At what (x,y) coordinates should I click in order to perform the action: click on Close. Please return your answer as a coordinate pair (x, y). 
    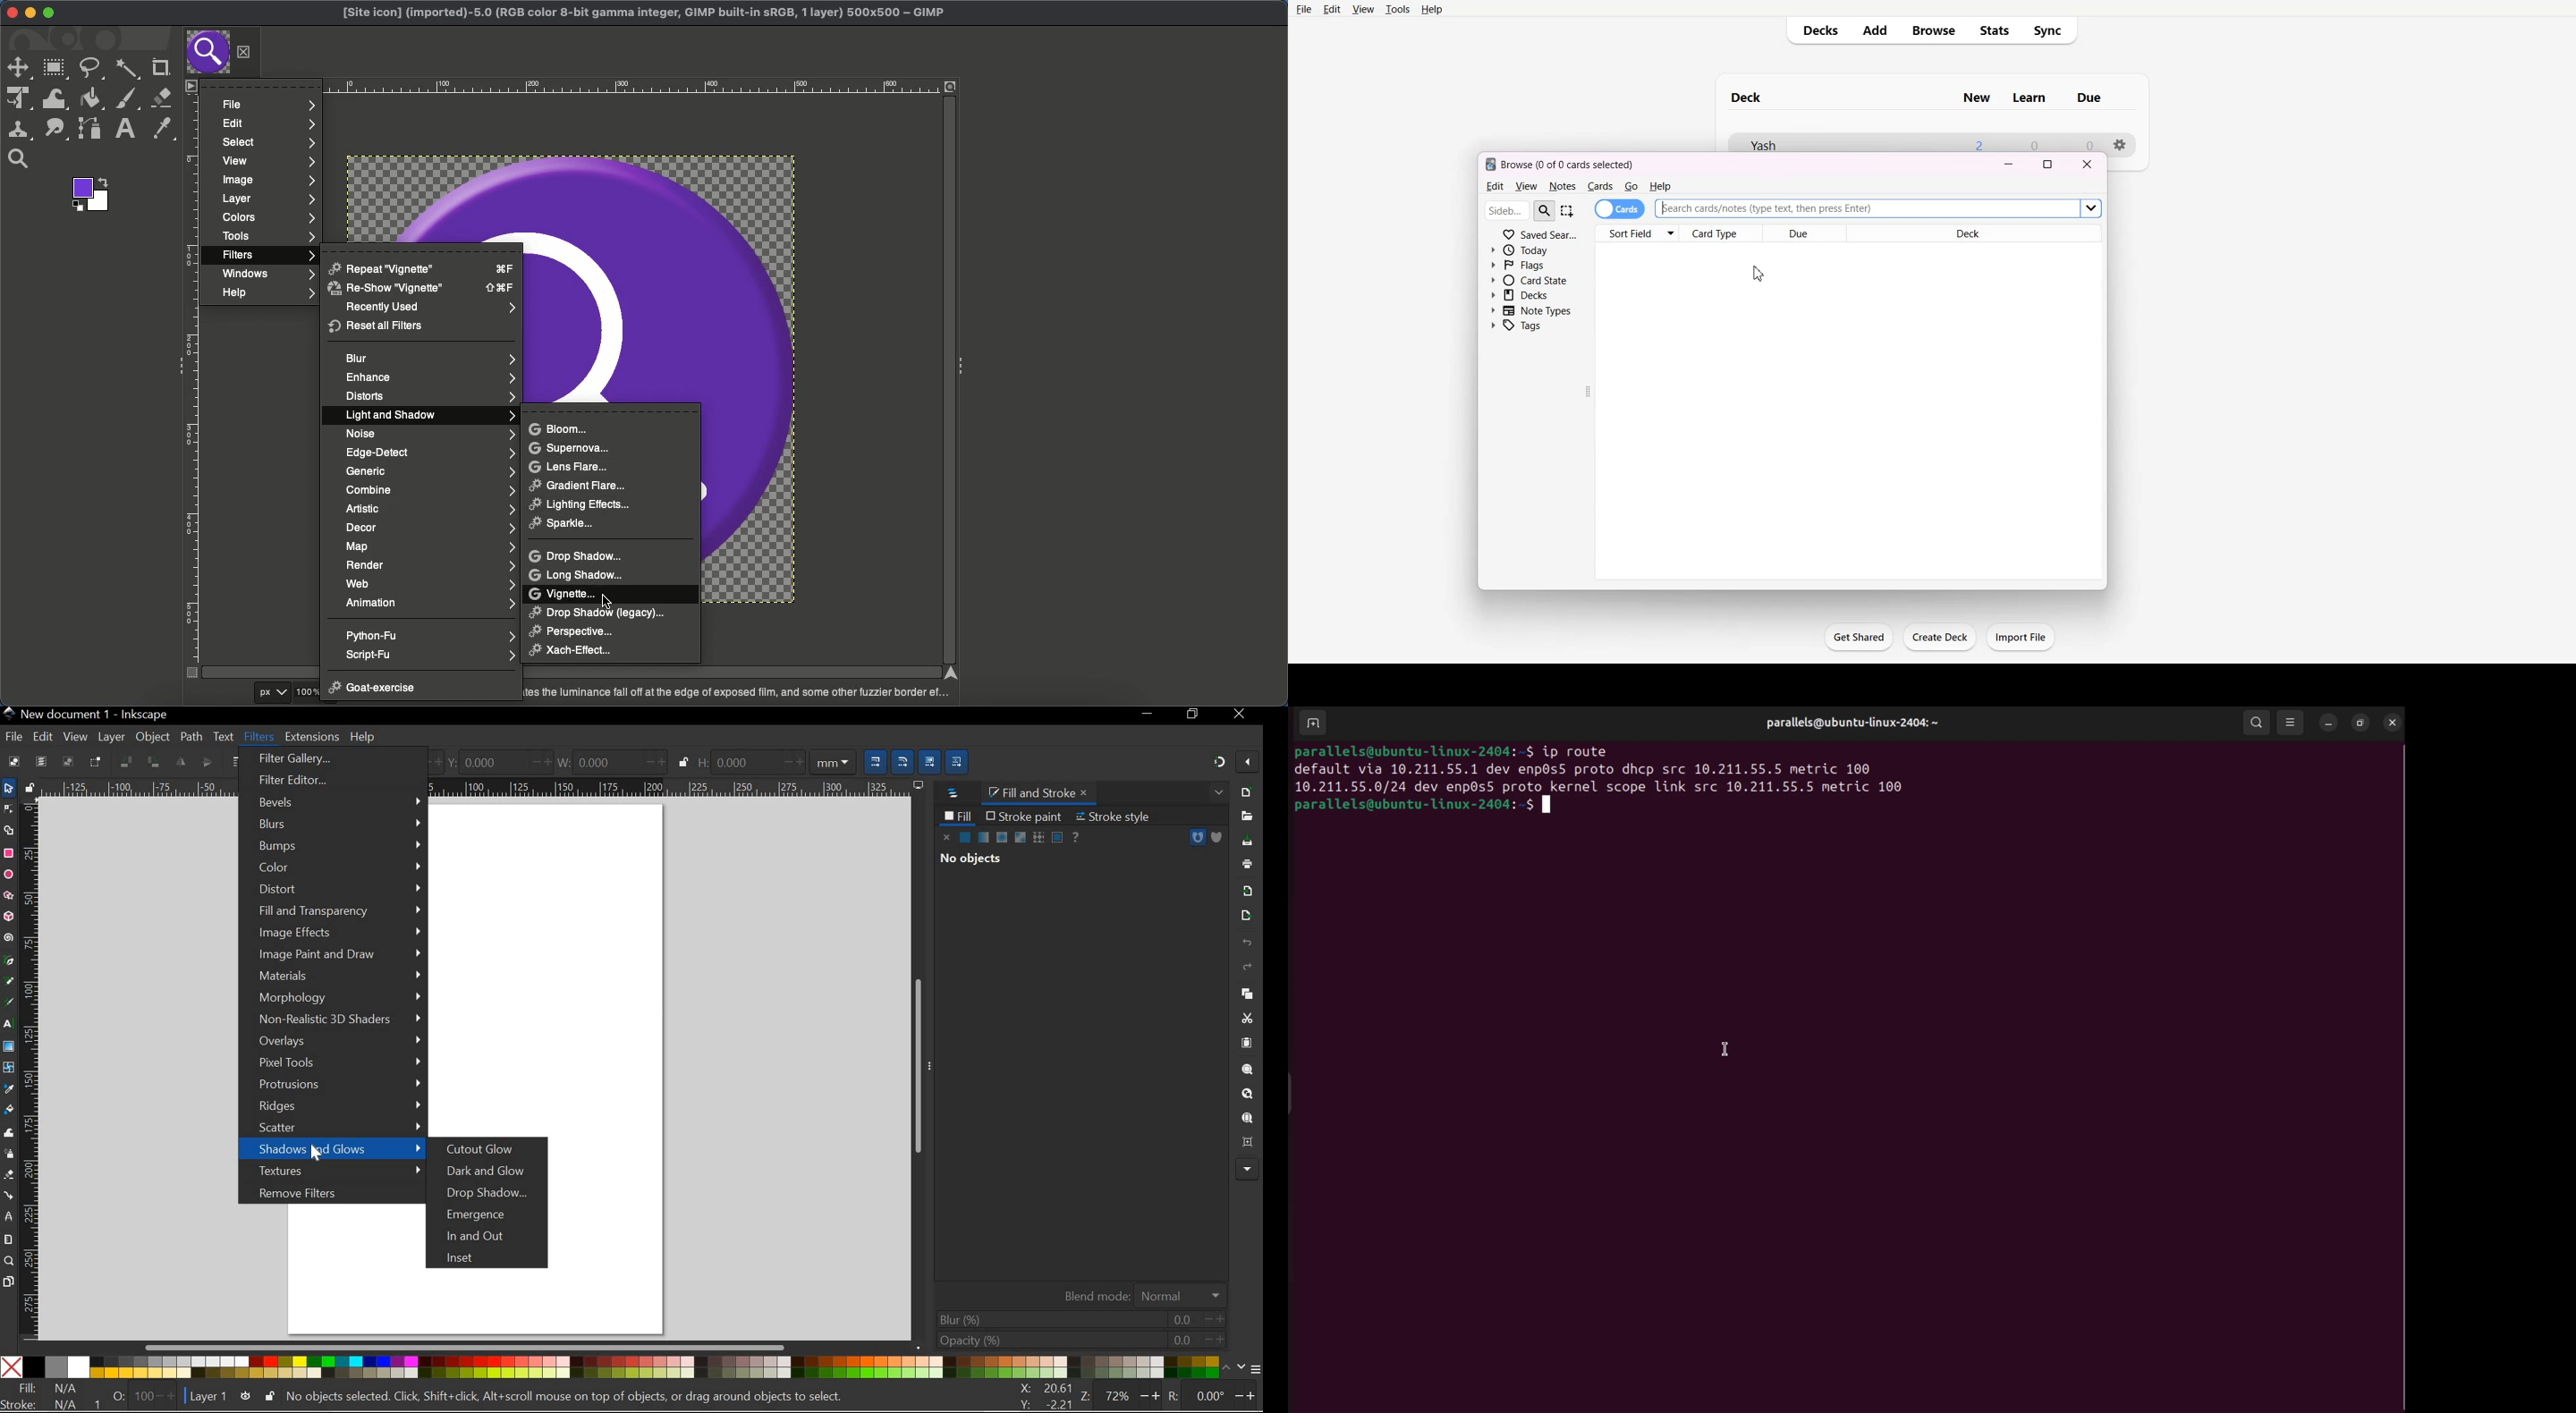
    Looking at the image, I should click on (2087, 164).